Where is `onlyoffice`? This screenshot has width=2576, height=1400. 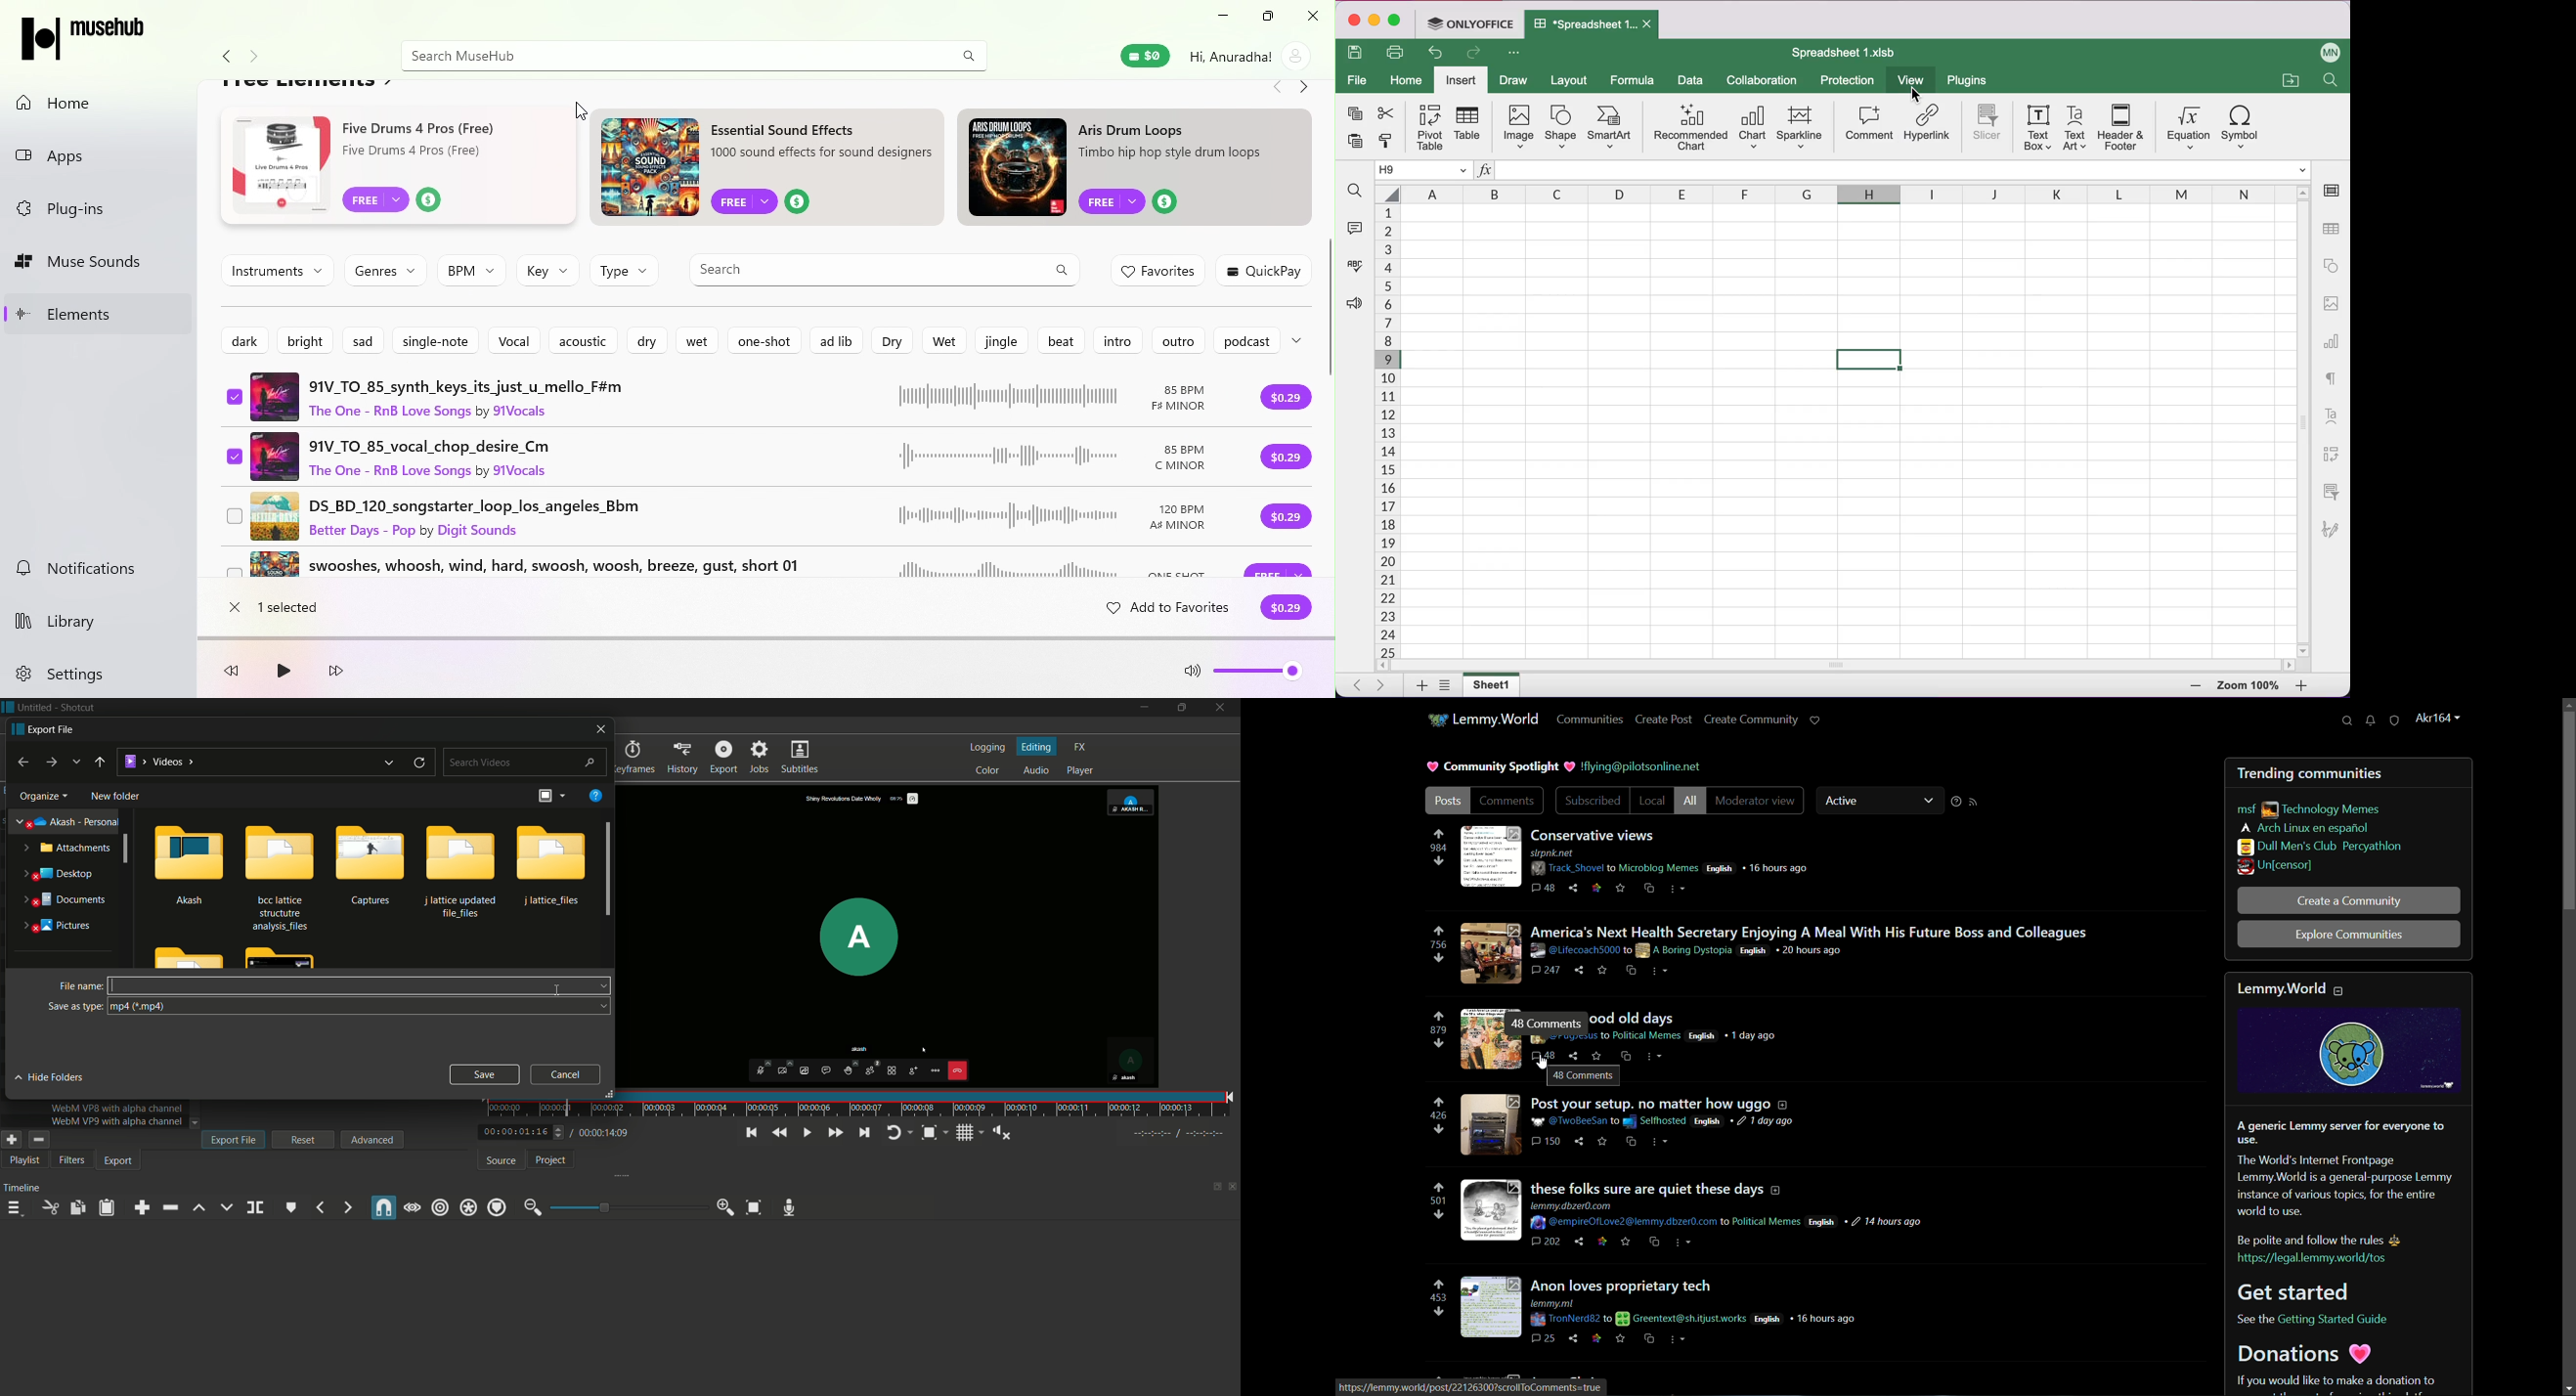
onlyoffice is located at coordinates (1471, 25).